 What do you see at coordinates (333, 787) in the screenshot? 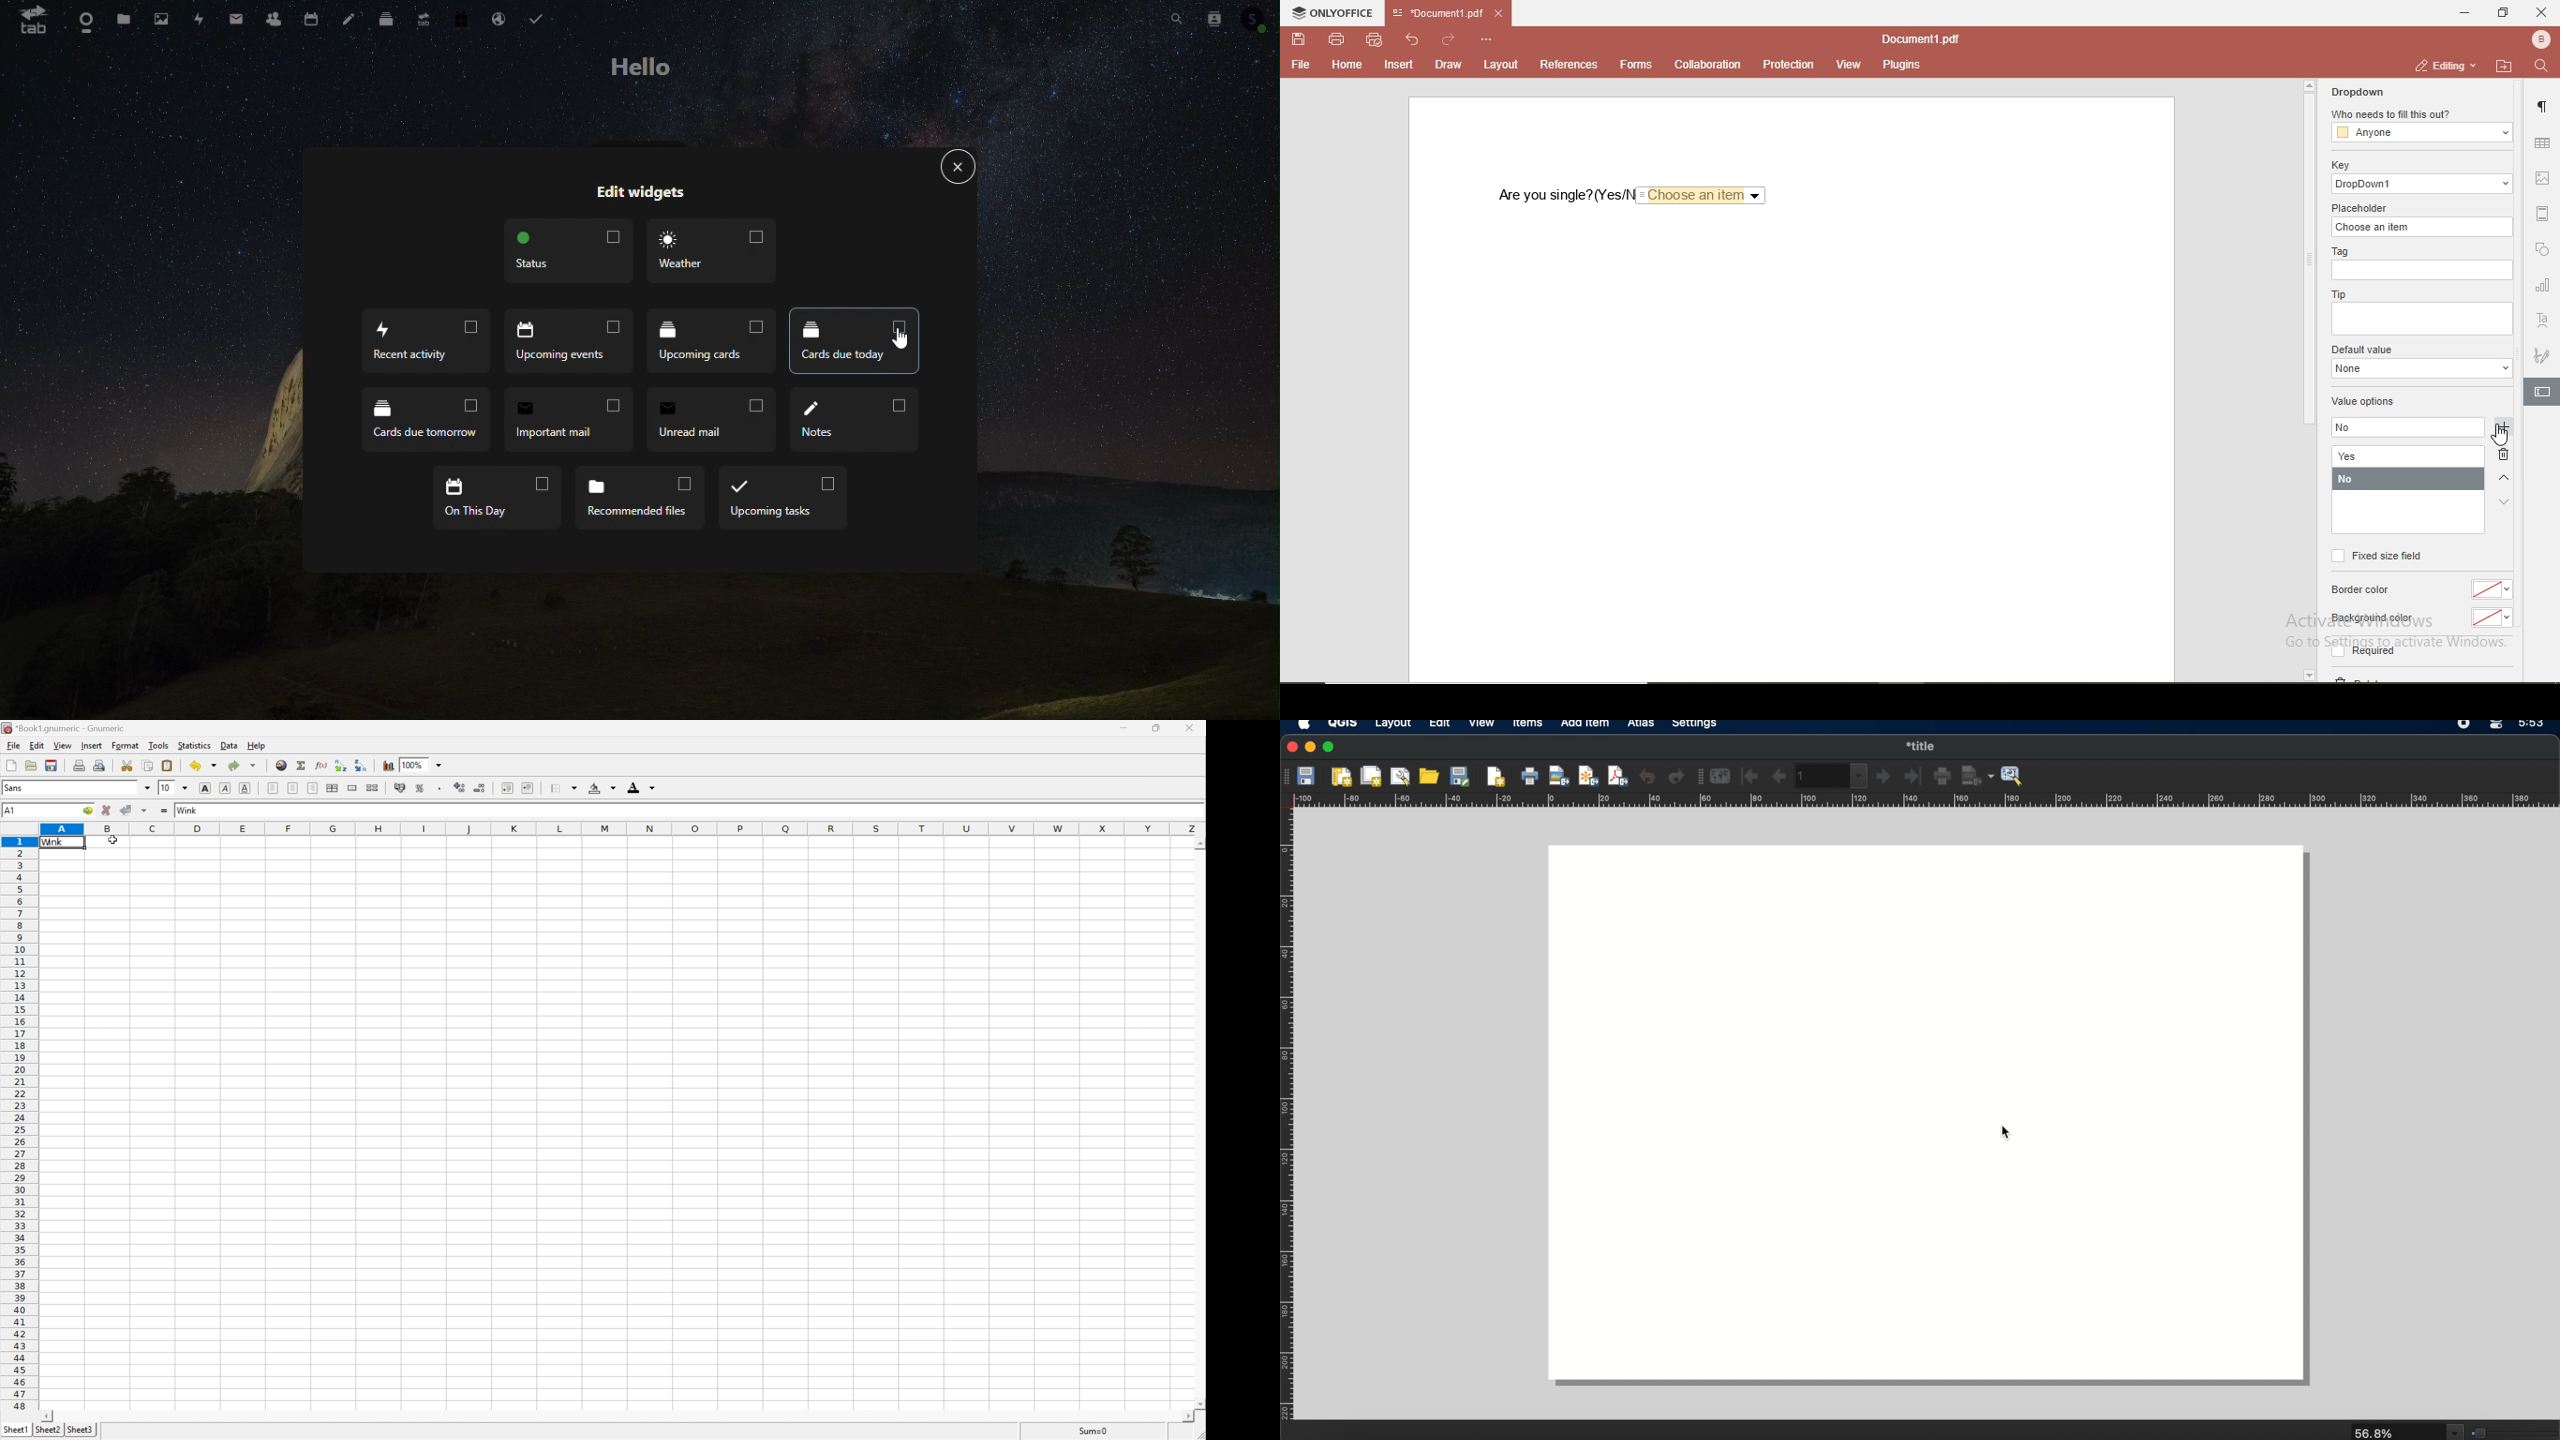
I see `center horizontally` at bounding box center [333, 787].